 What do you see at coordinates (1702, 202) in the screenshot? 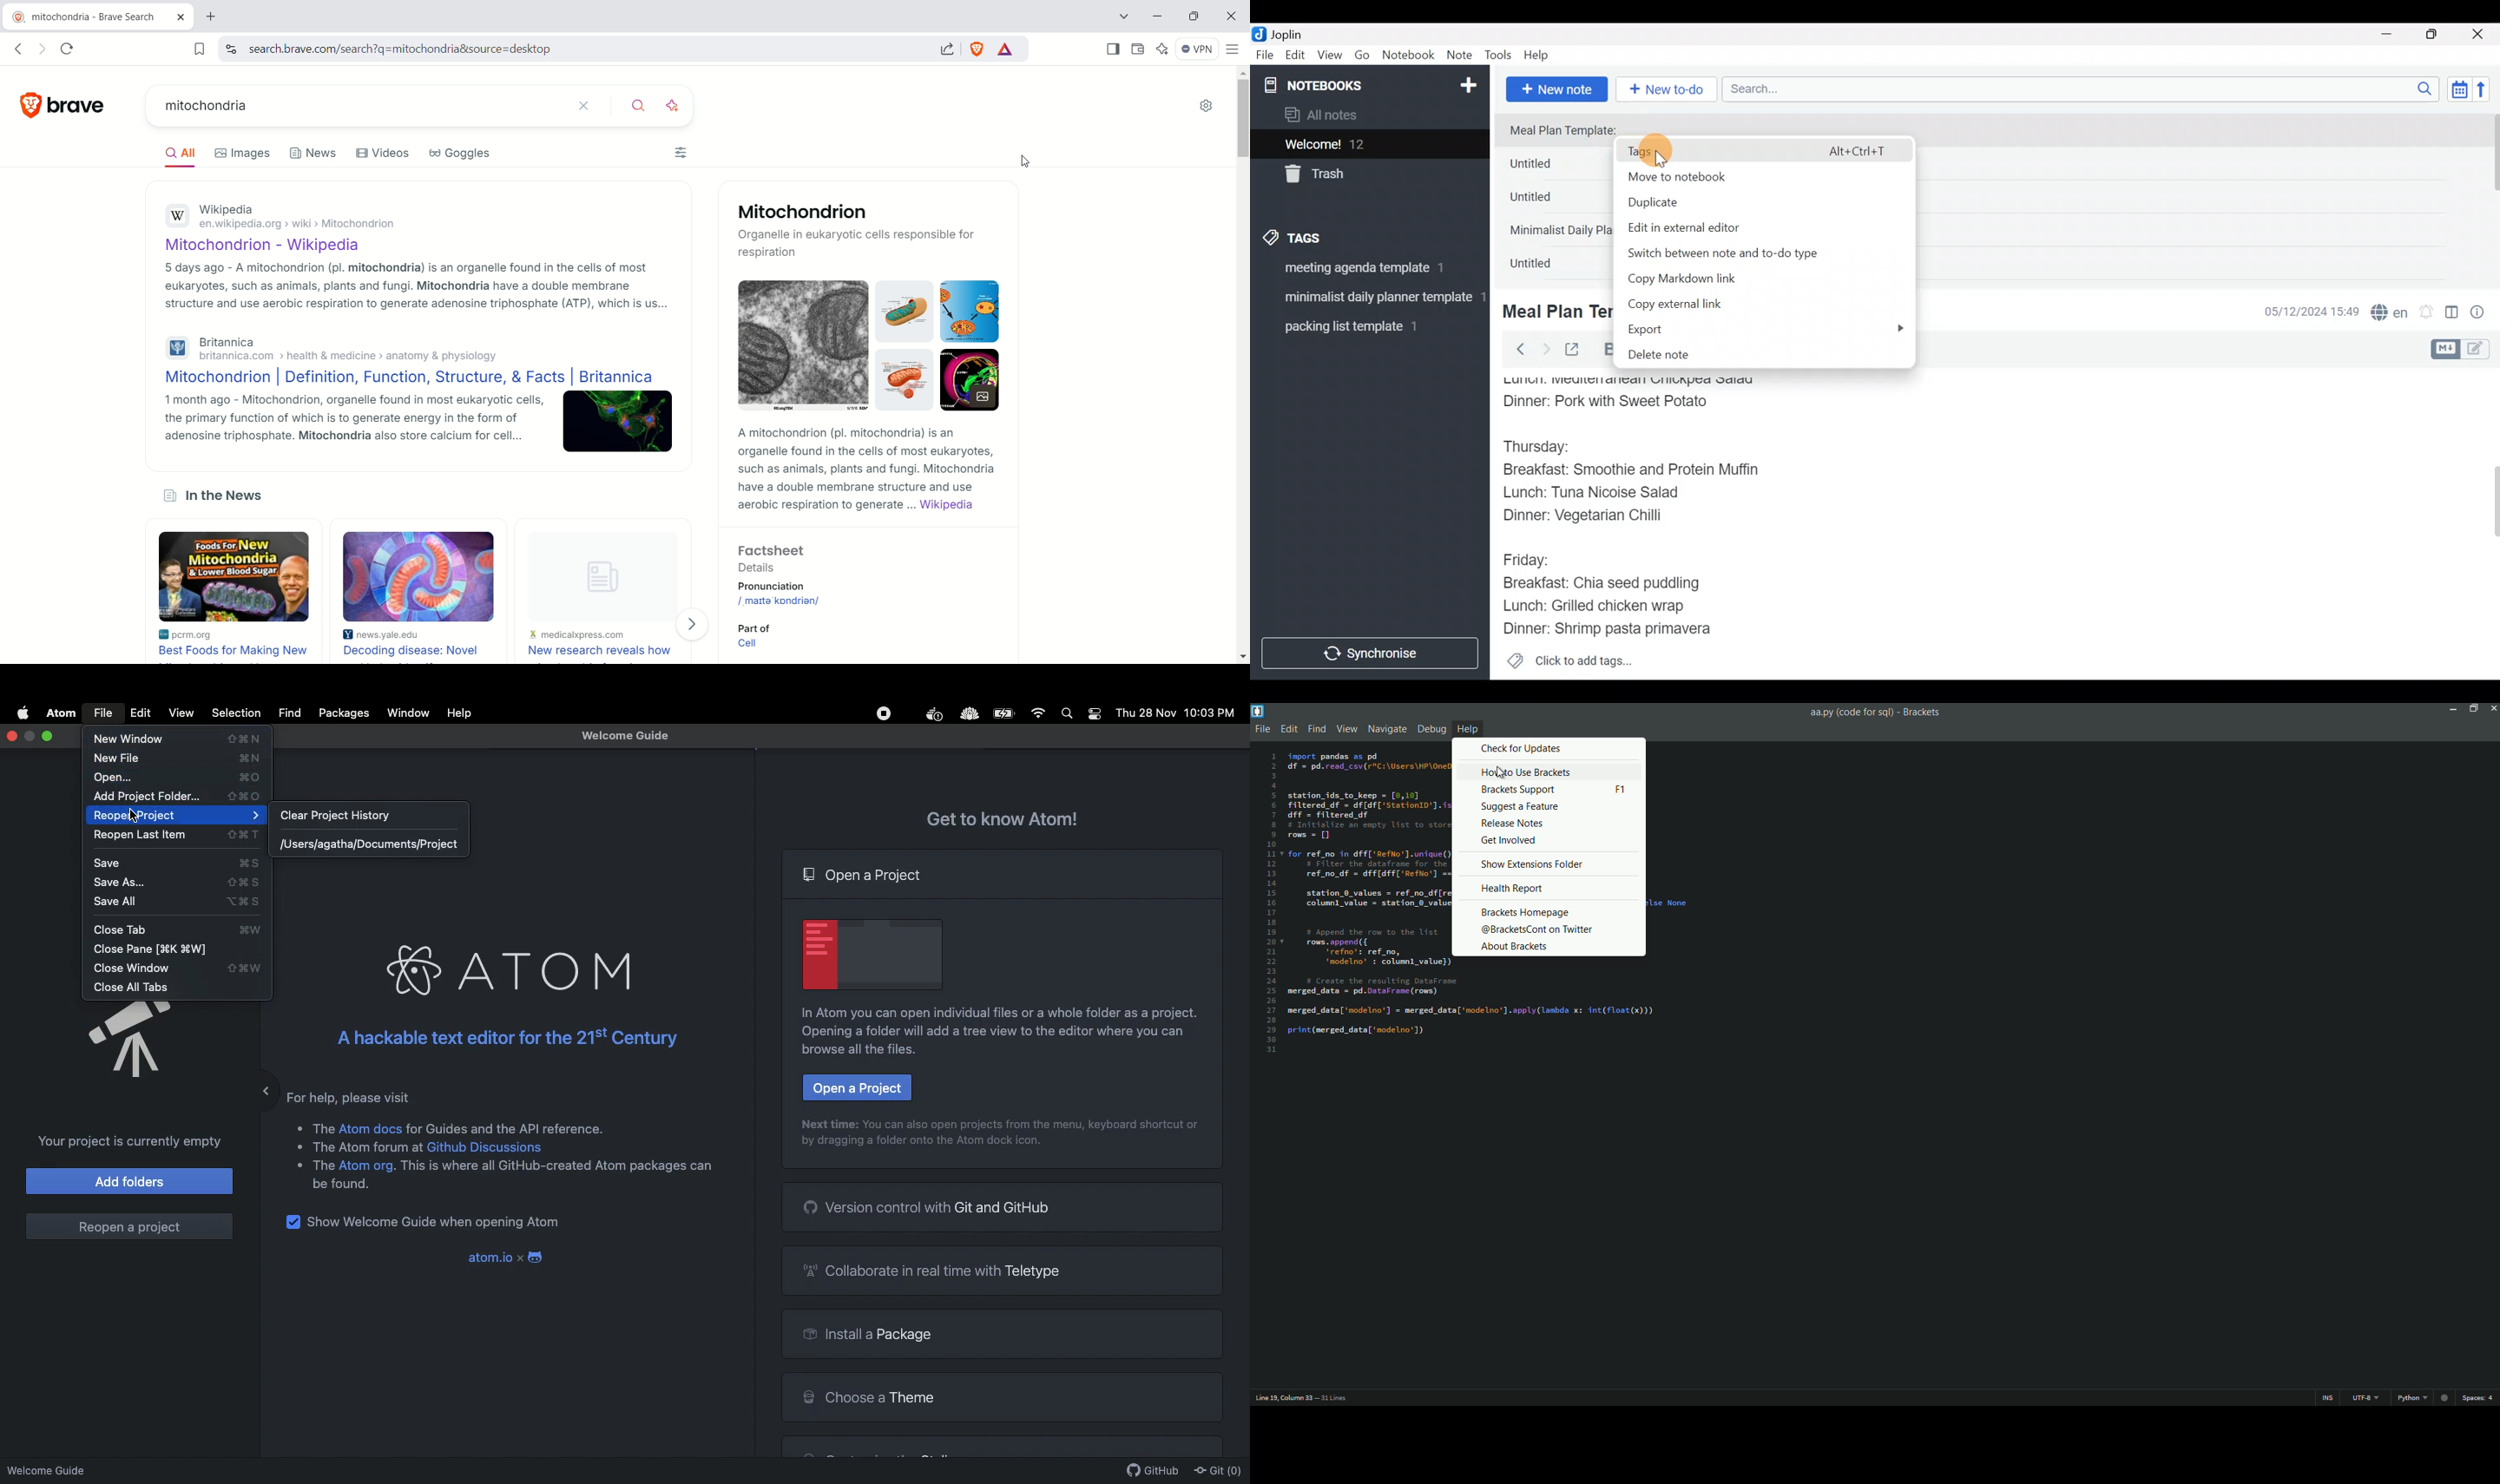
I see `Duplicate` at bounding box center [1702, 202].